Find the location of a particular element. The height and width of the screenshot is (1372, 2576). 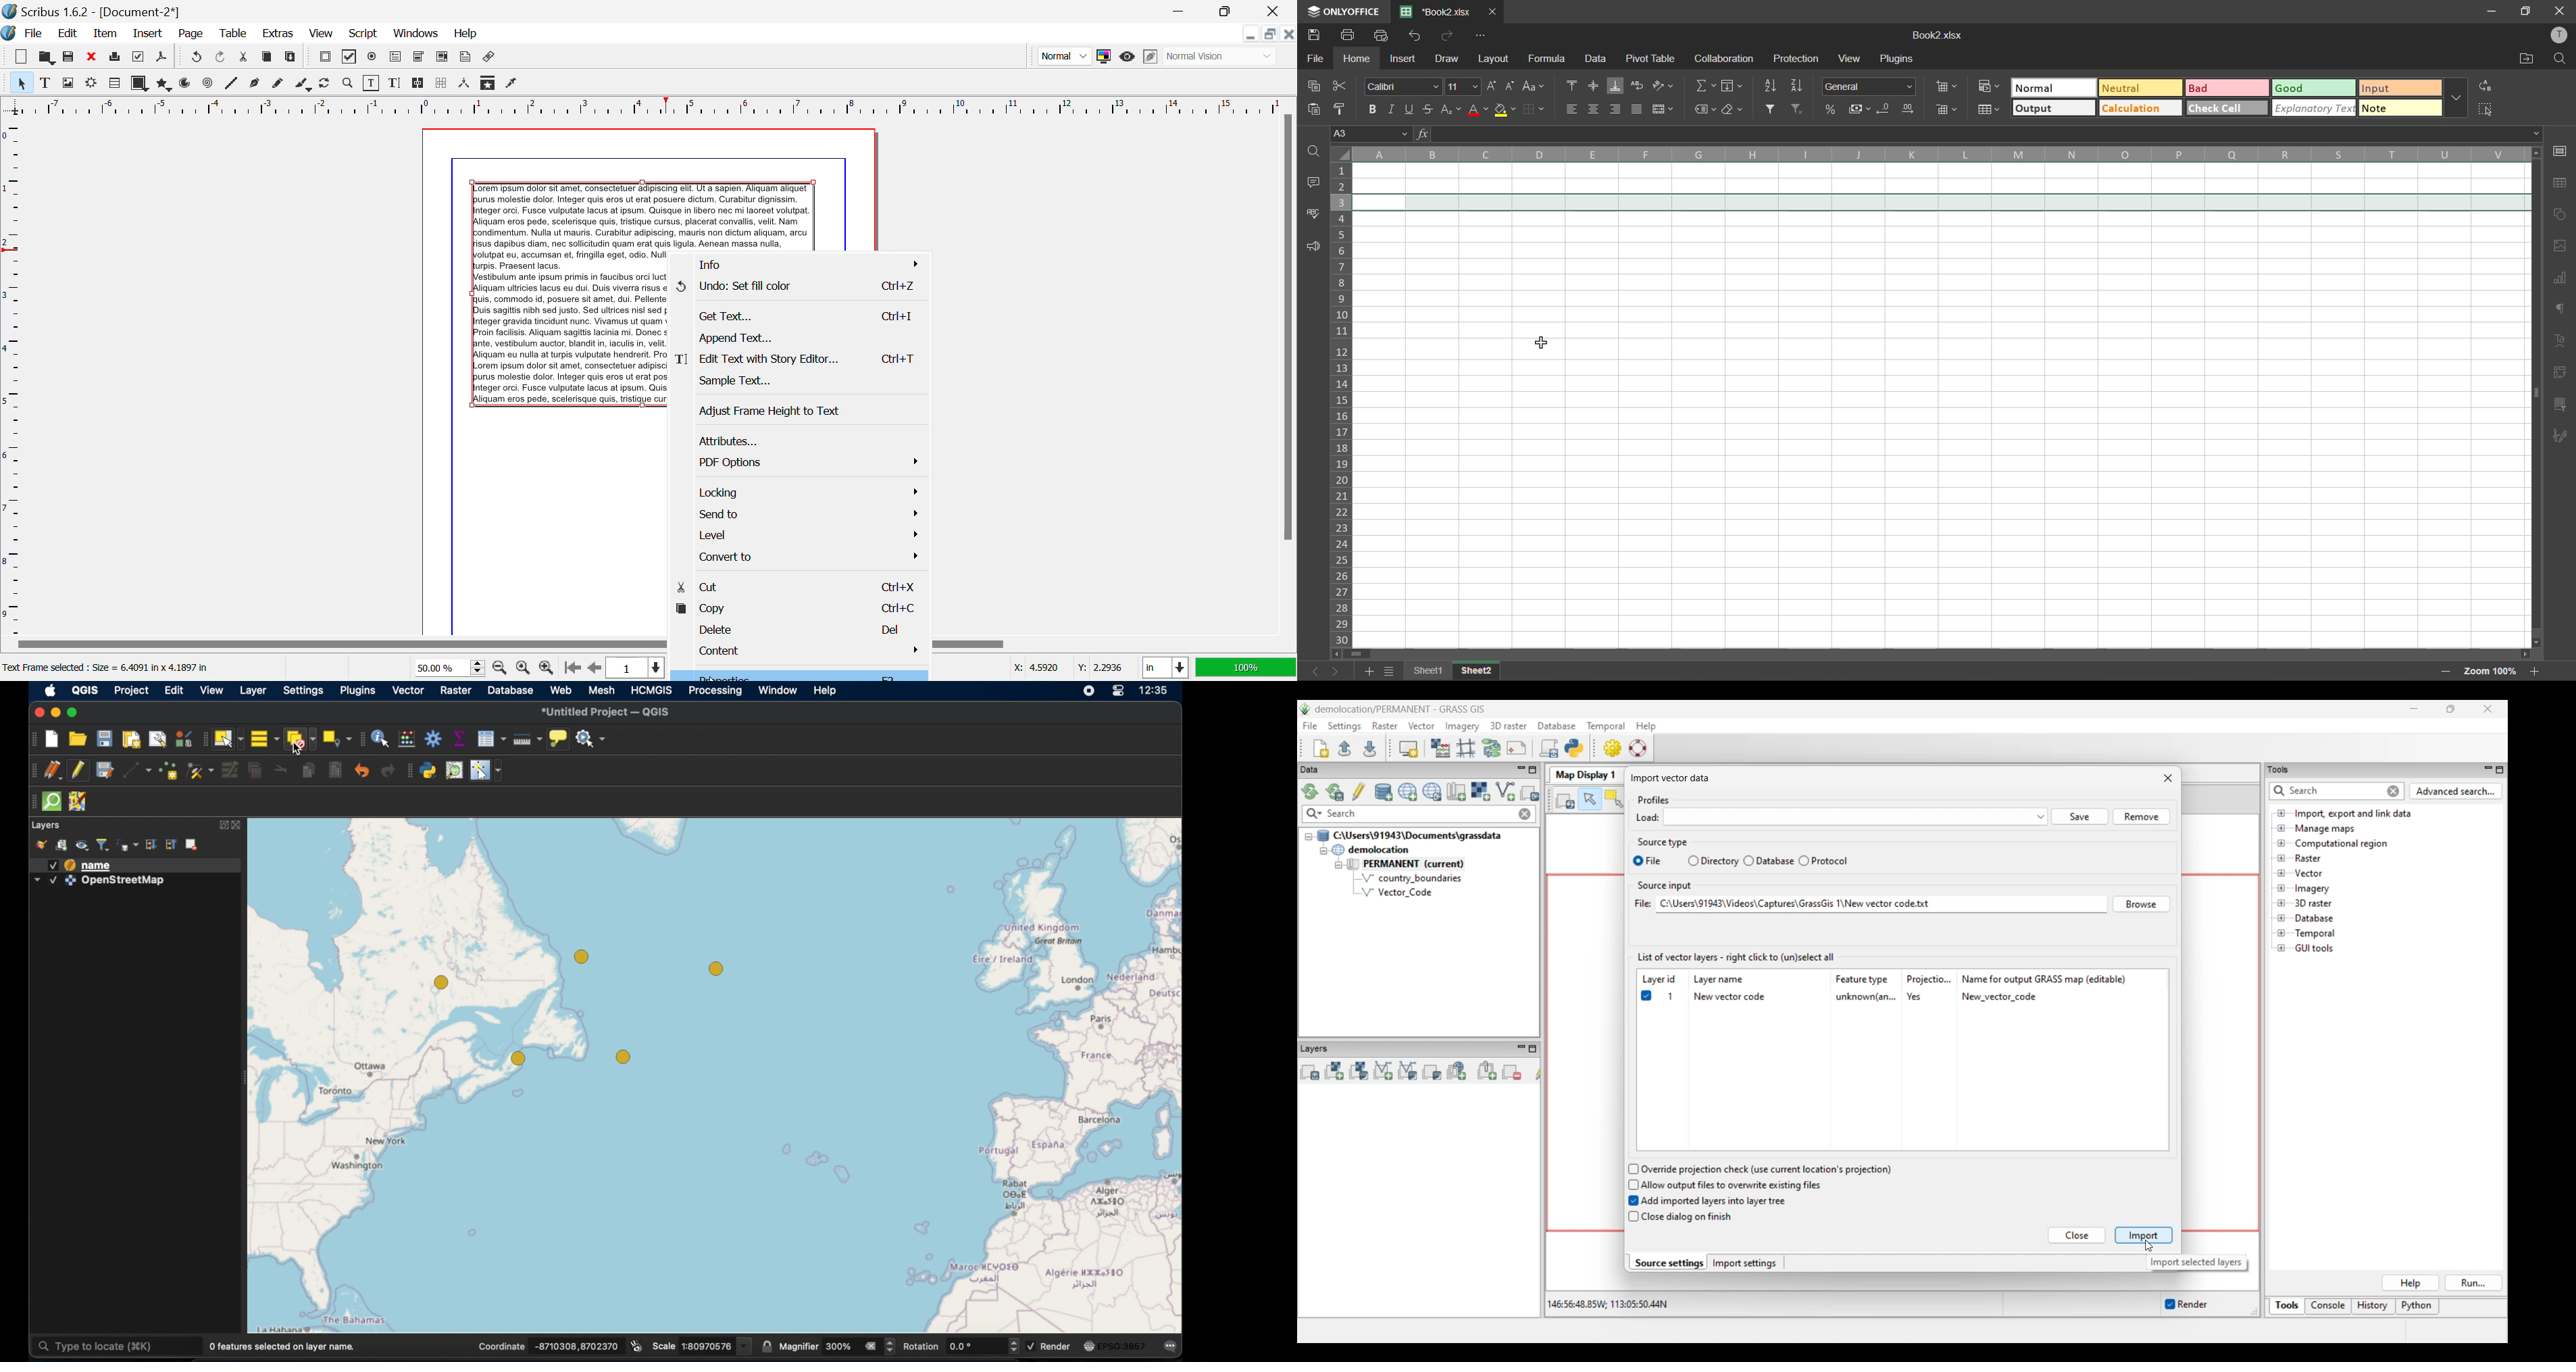

sort descending is located at coordinates (1800, 85).